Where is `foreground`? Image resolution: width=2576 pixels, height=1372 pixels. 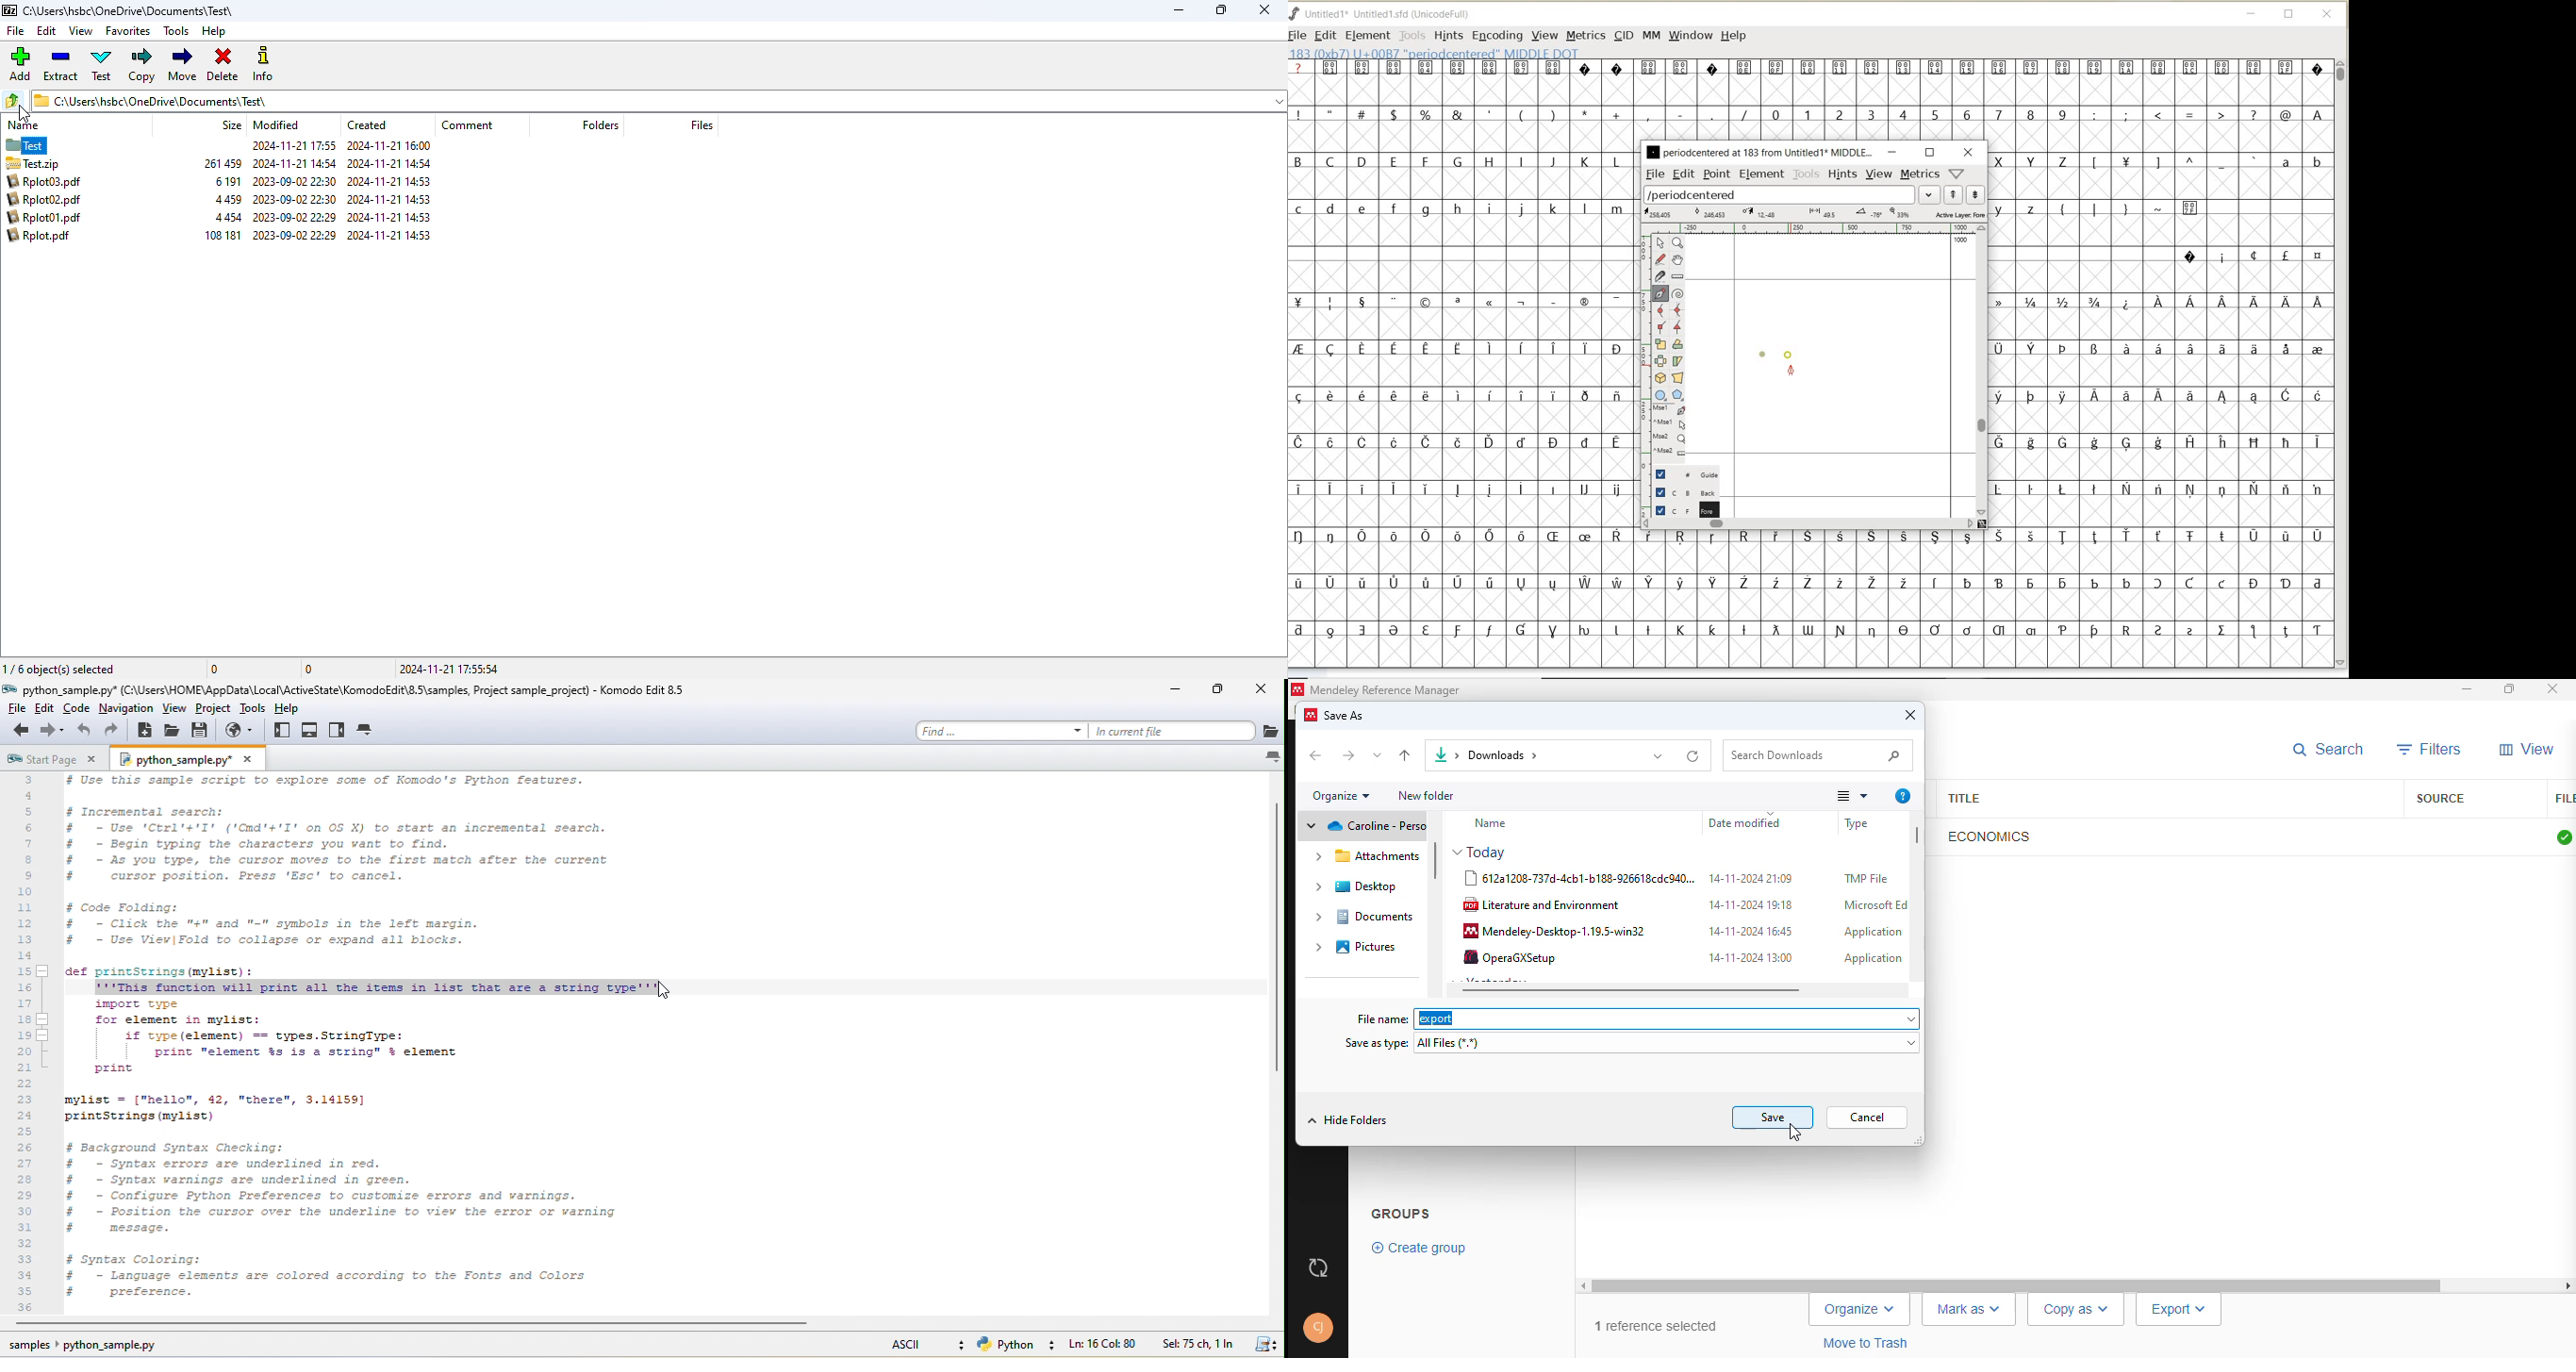
foreground is located at coordinates (1683, 509).